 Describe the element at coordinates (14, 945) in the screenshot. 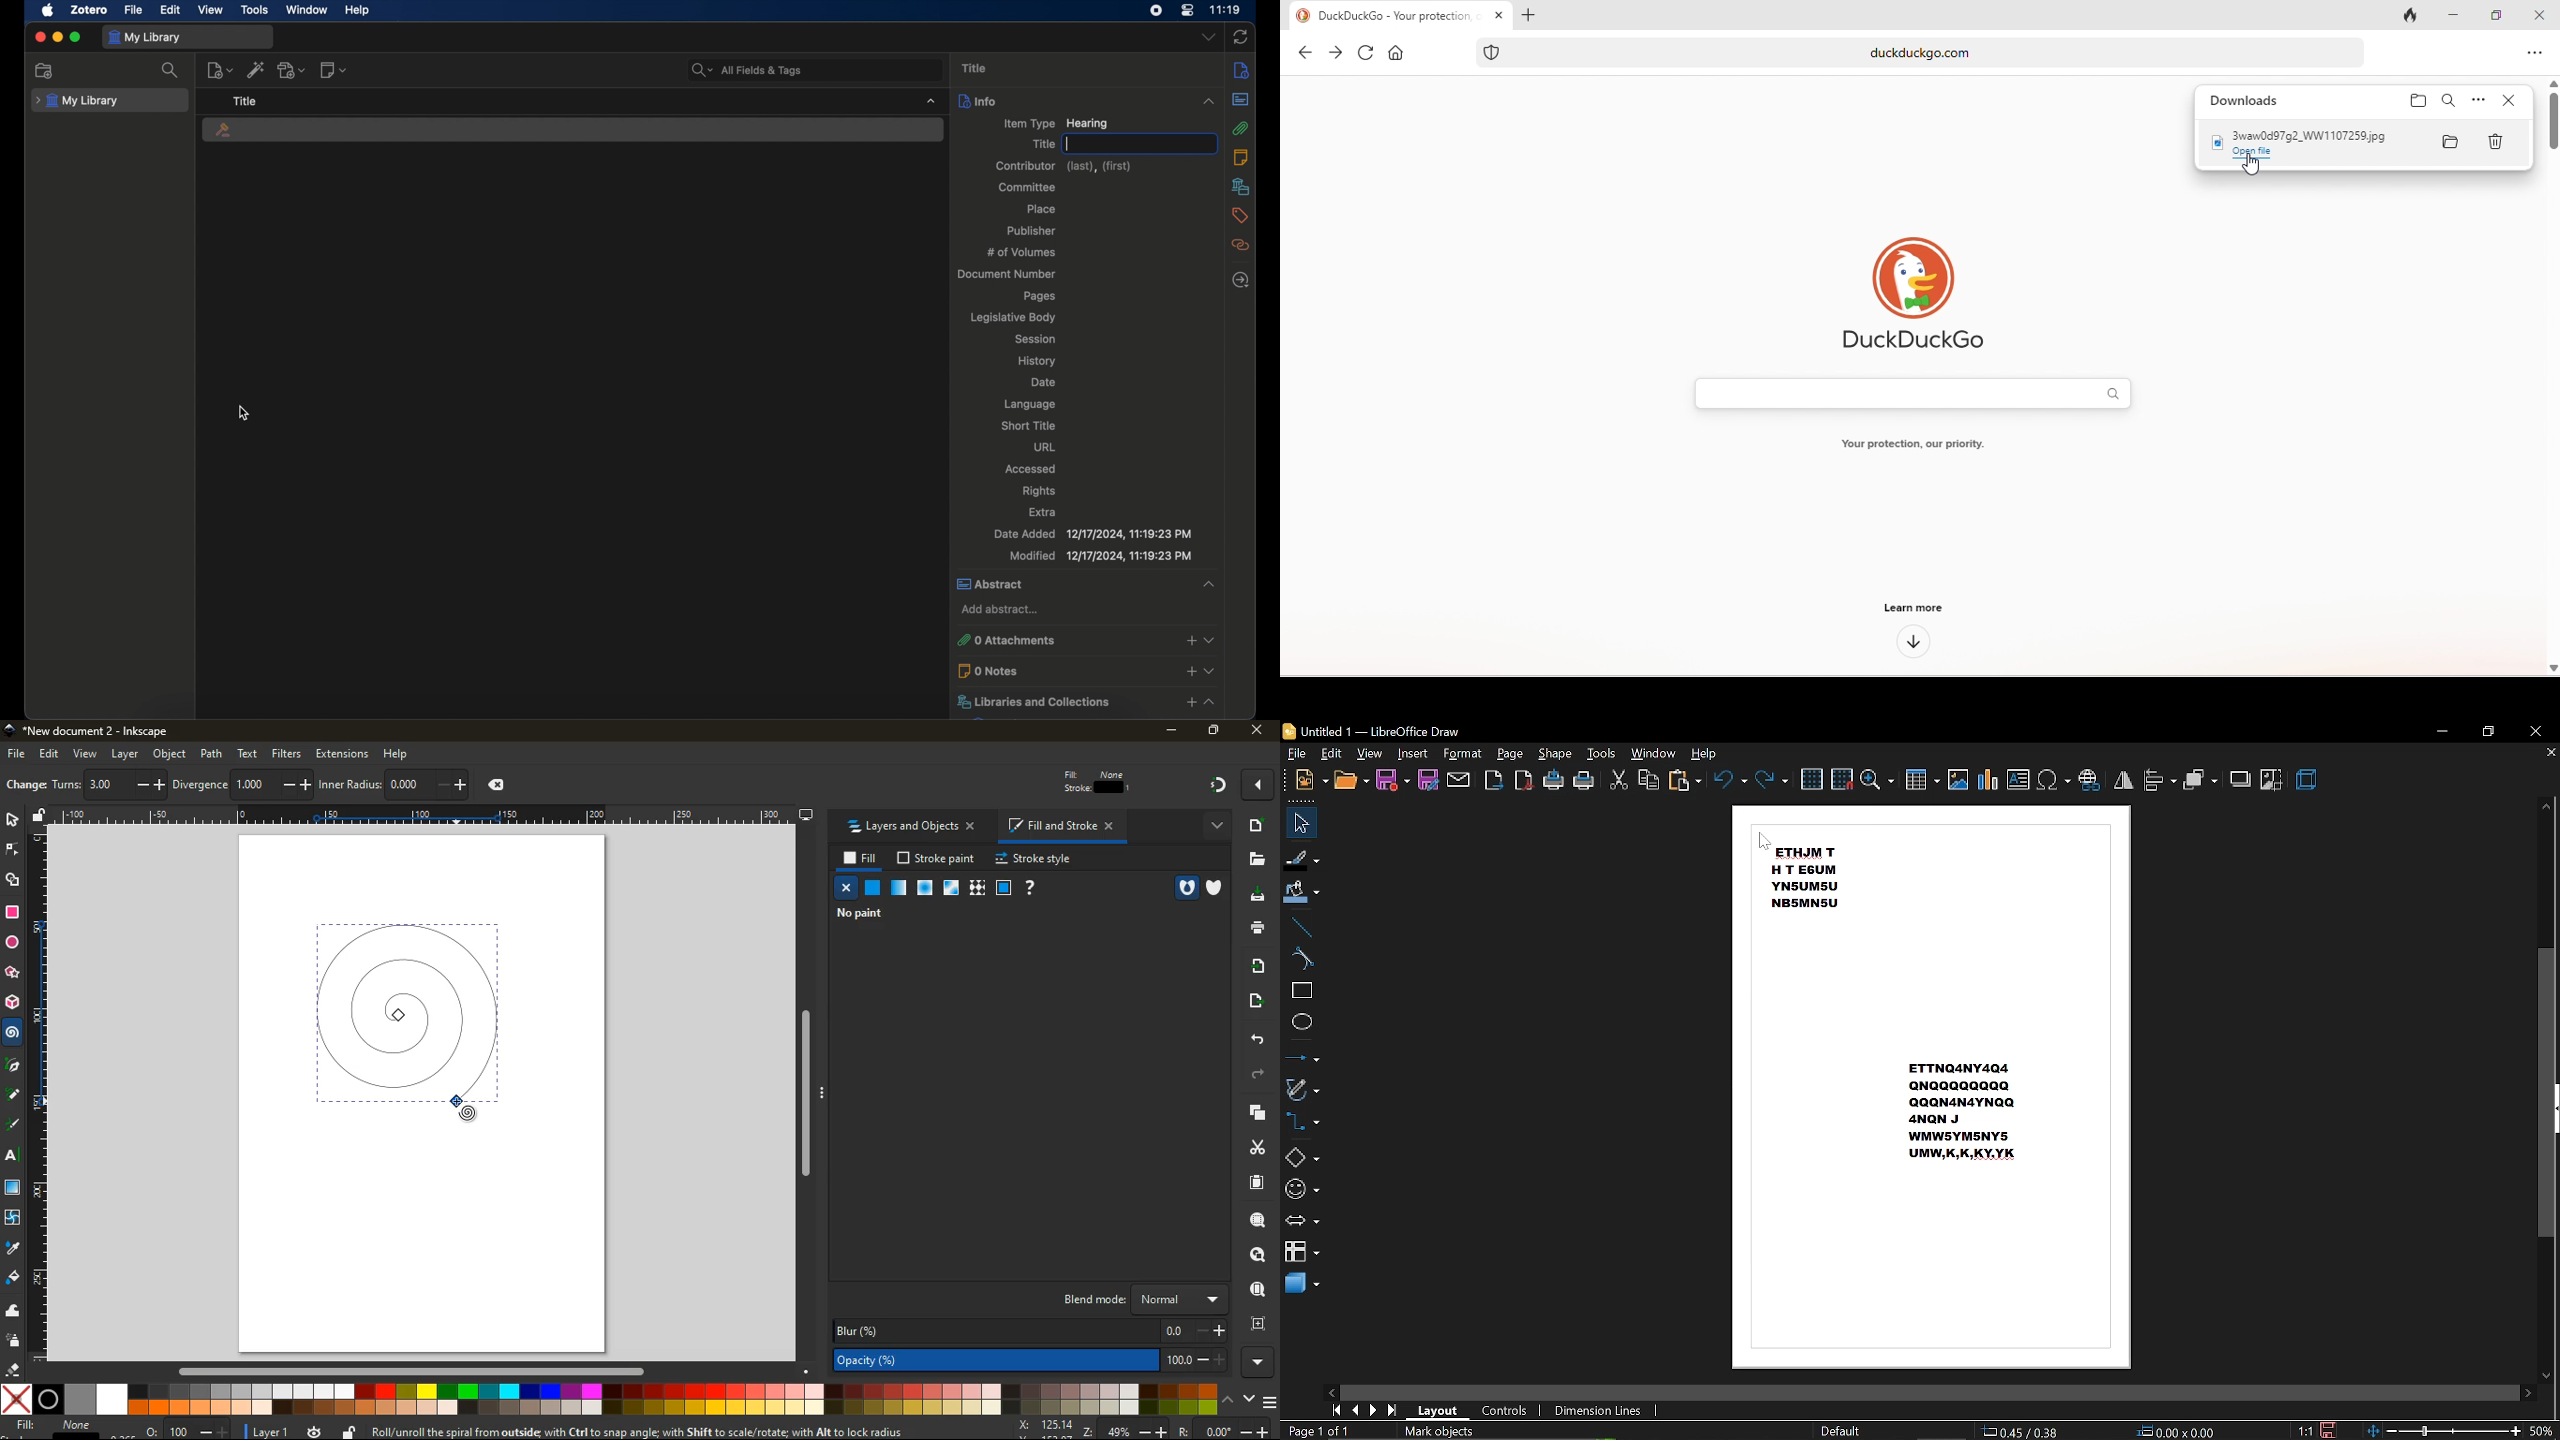

I see `circle` at that location.